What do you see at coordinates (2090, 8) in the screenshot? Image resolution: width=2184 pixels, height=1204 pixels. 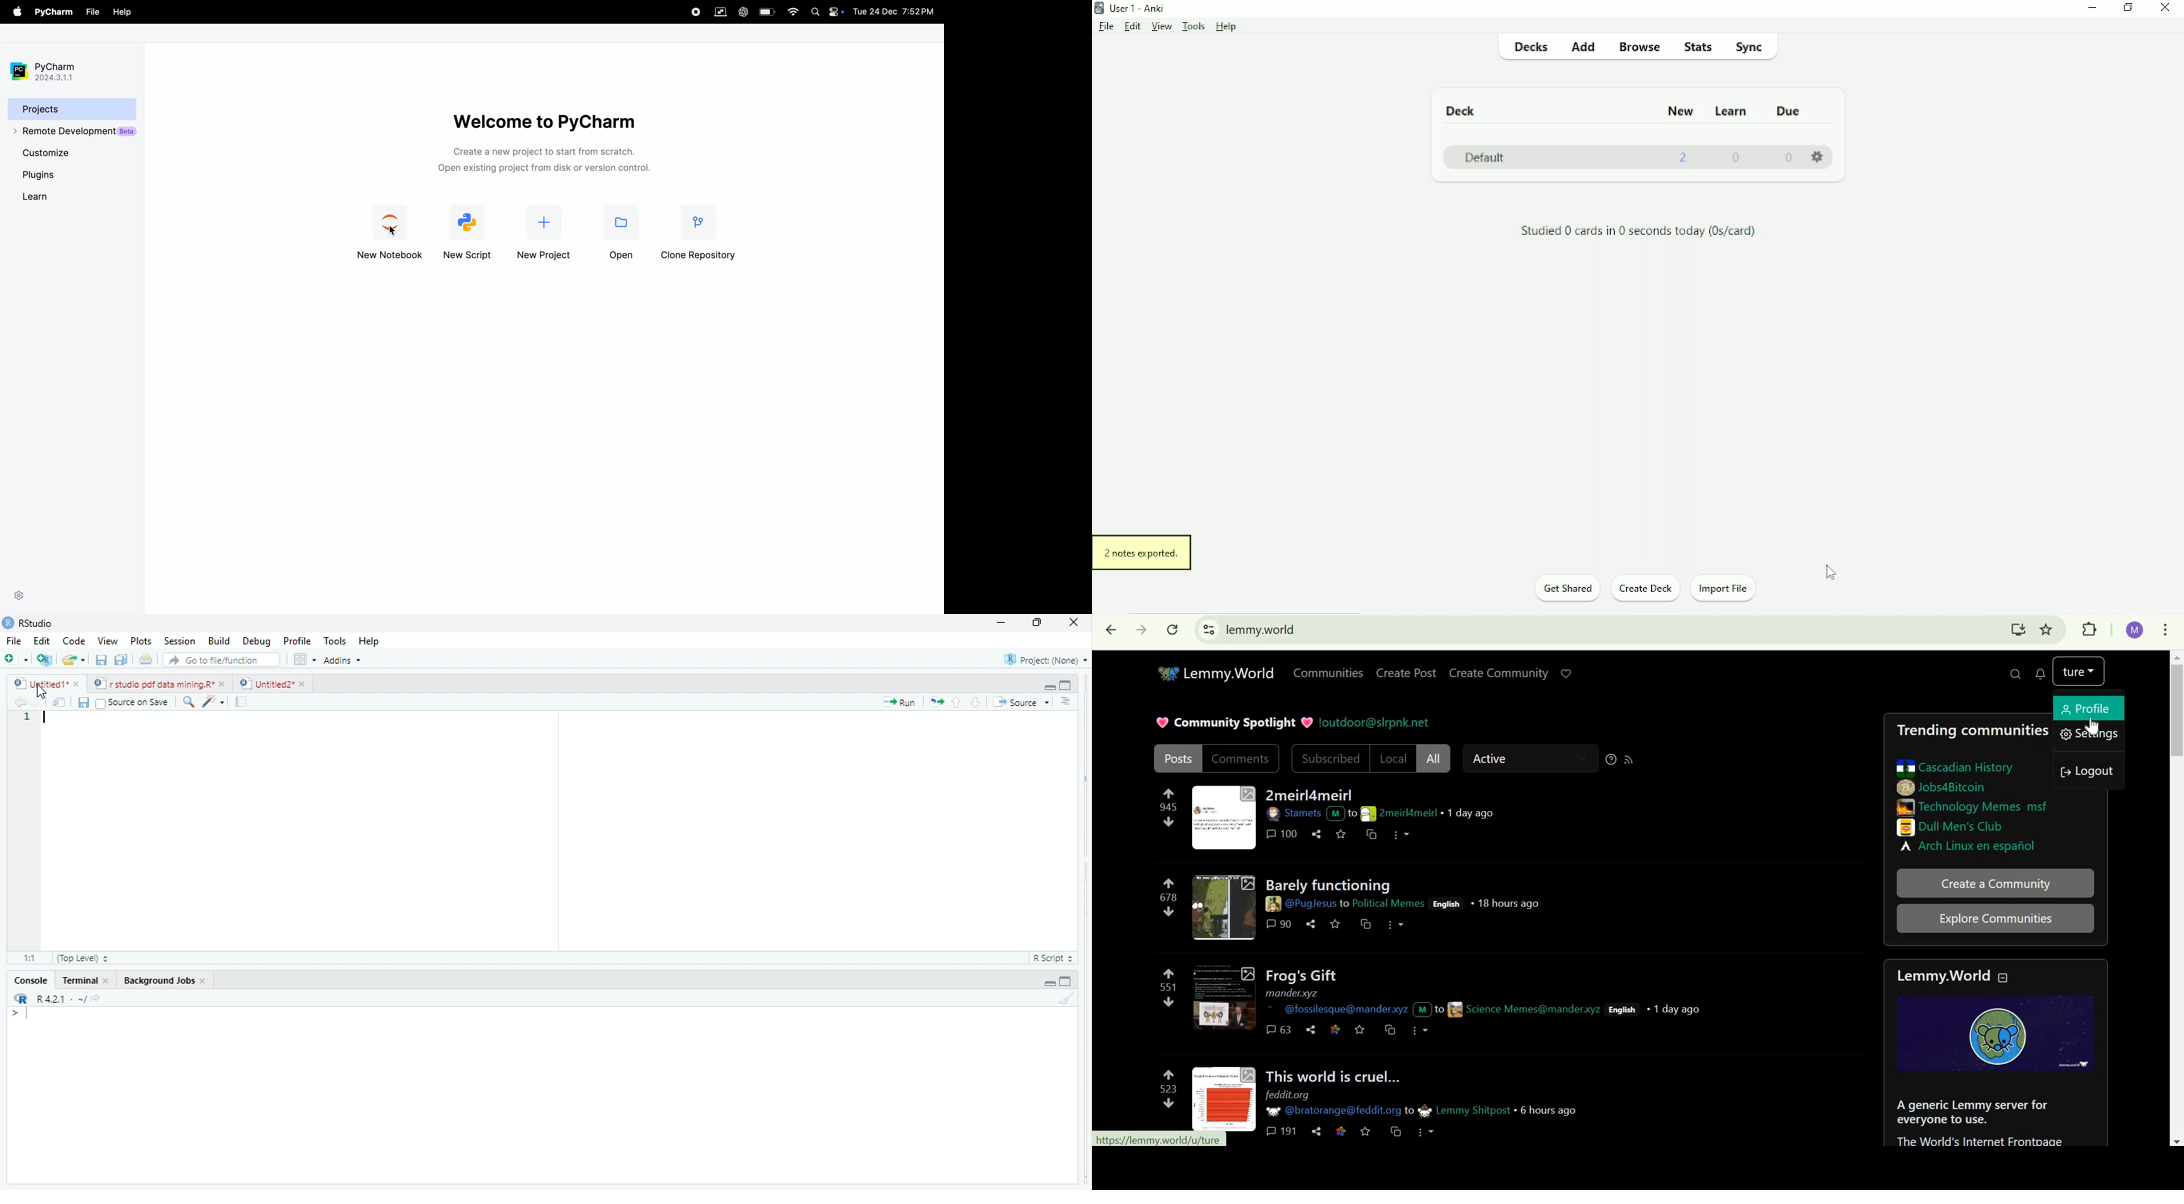 I see `Minimize` at bounding box center [2090, 8].